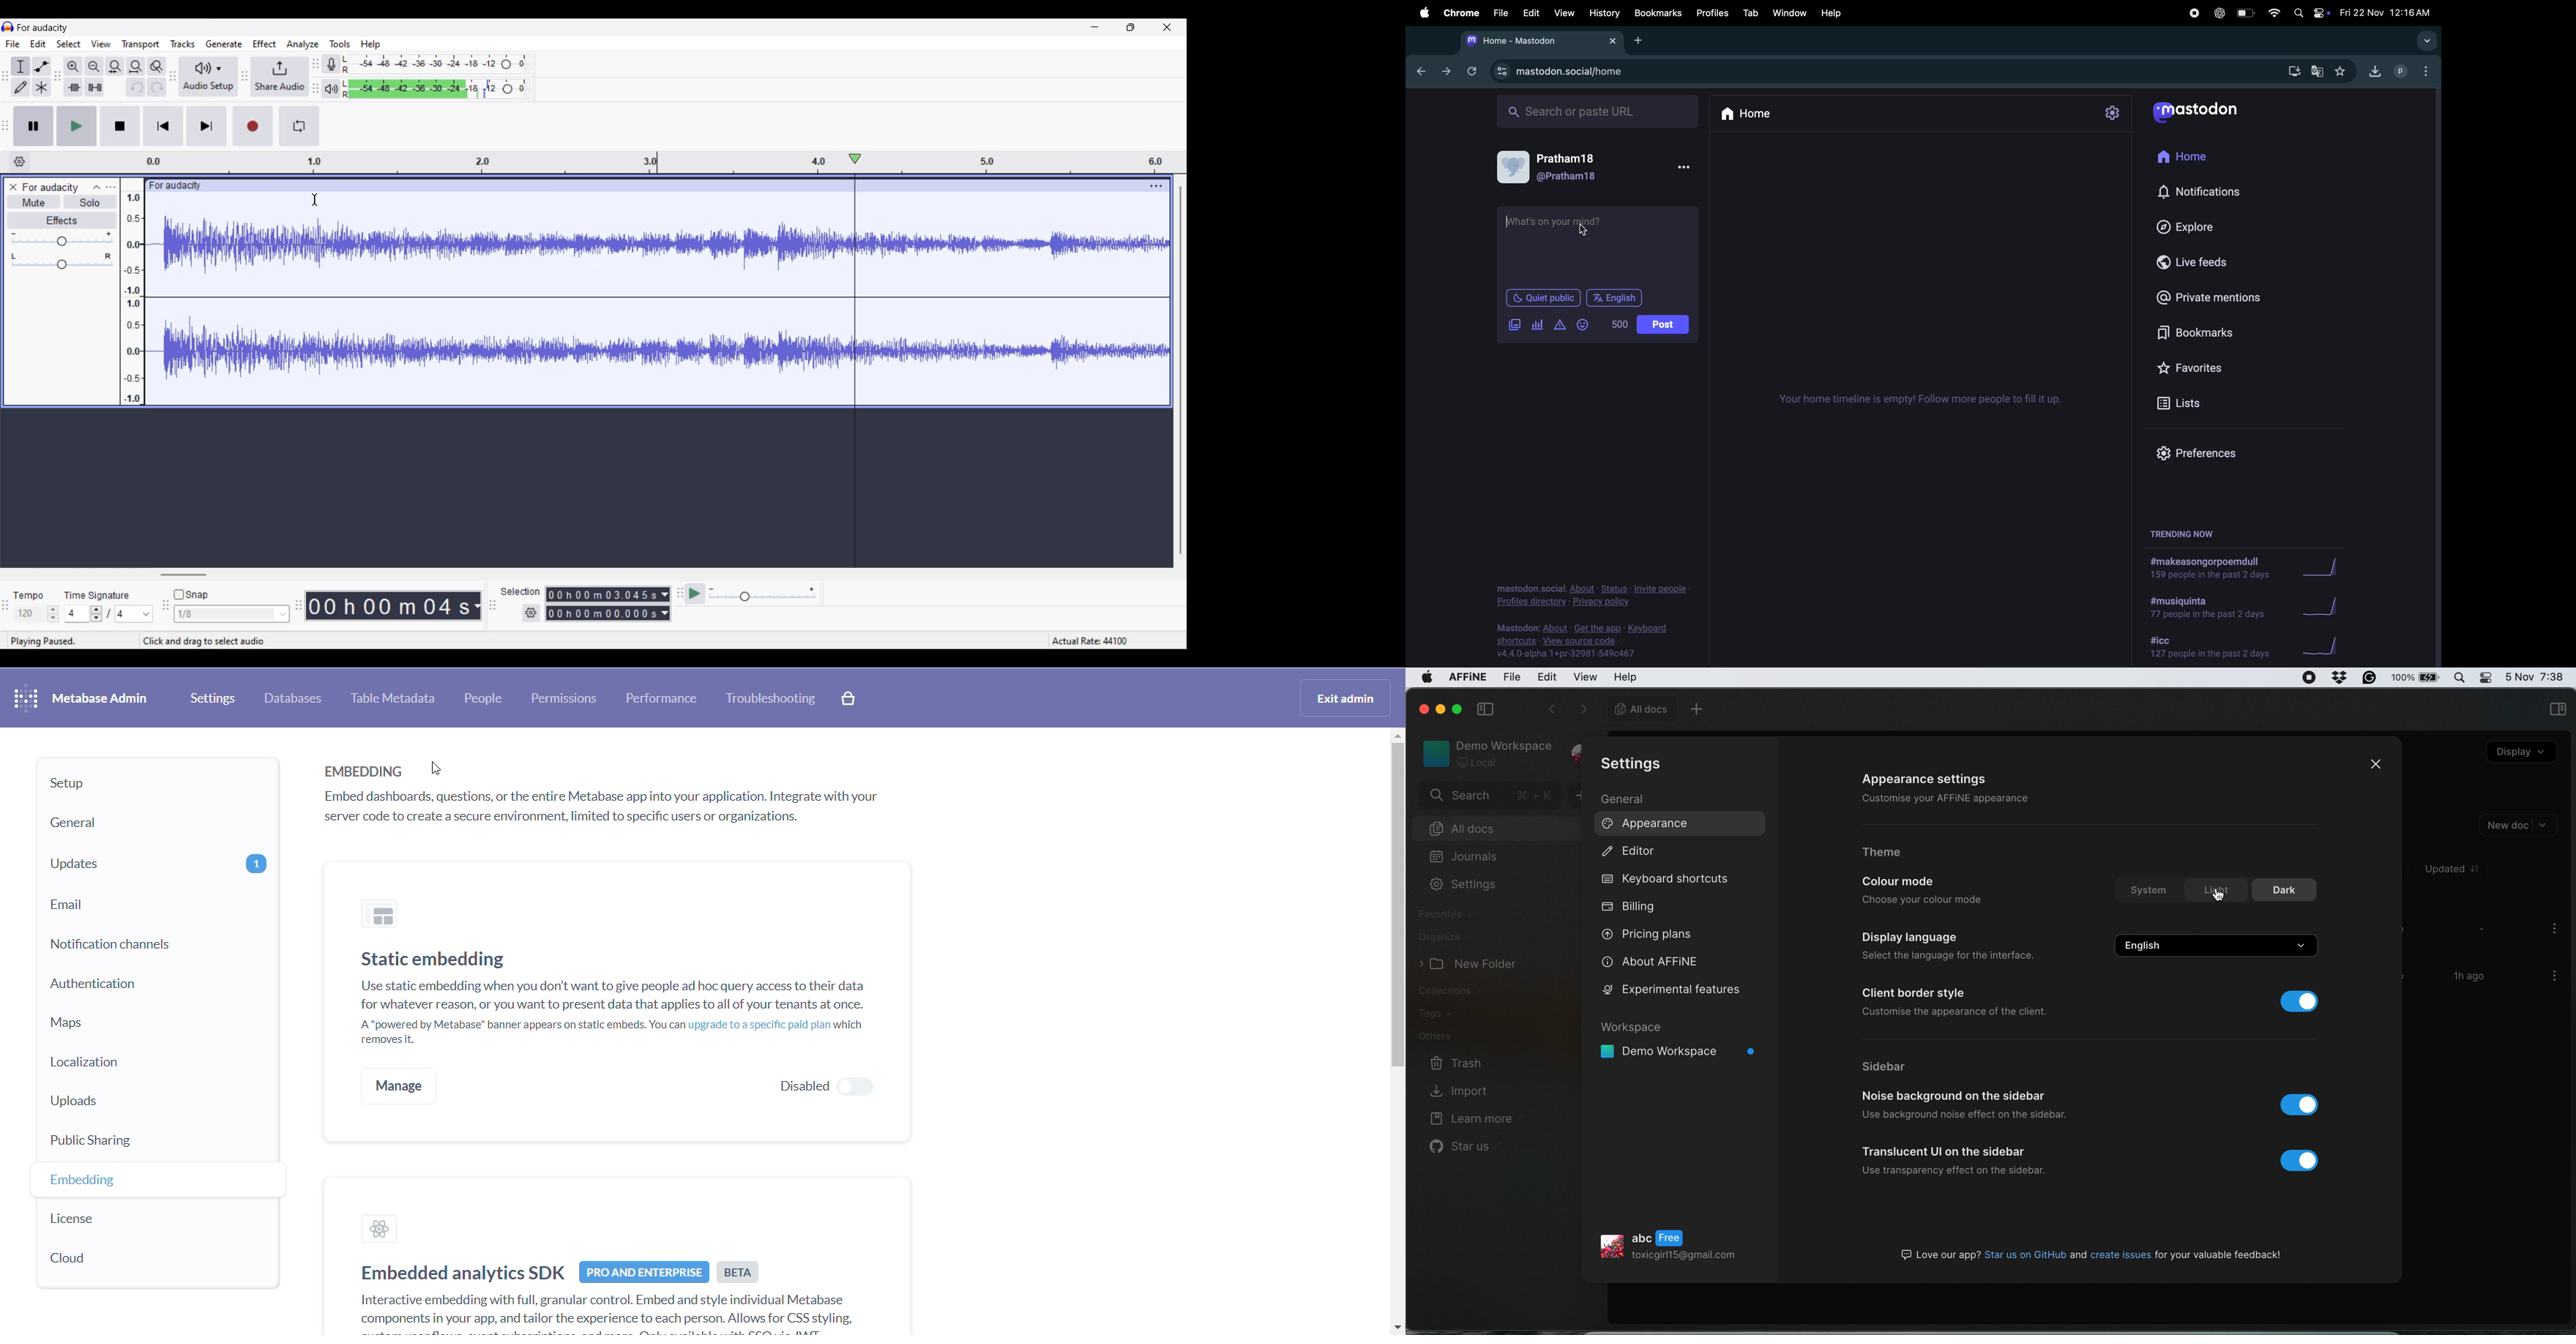 Image resolution: width=2576 pixels, height=1344 pixels. I want to click on user profile, so click(1597, 168).